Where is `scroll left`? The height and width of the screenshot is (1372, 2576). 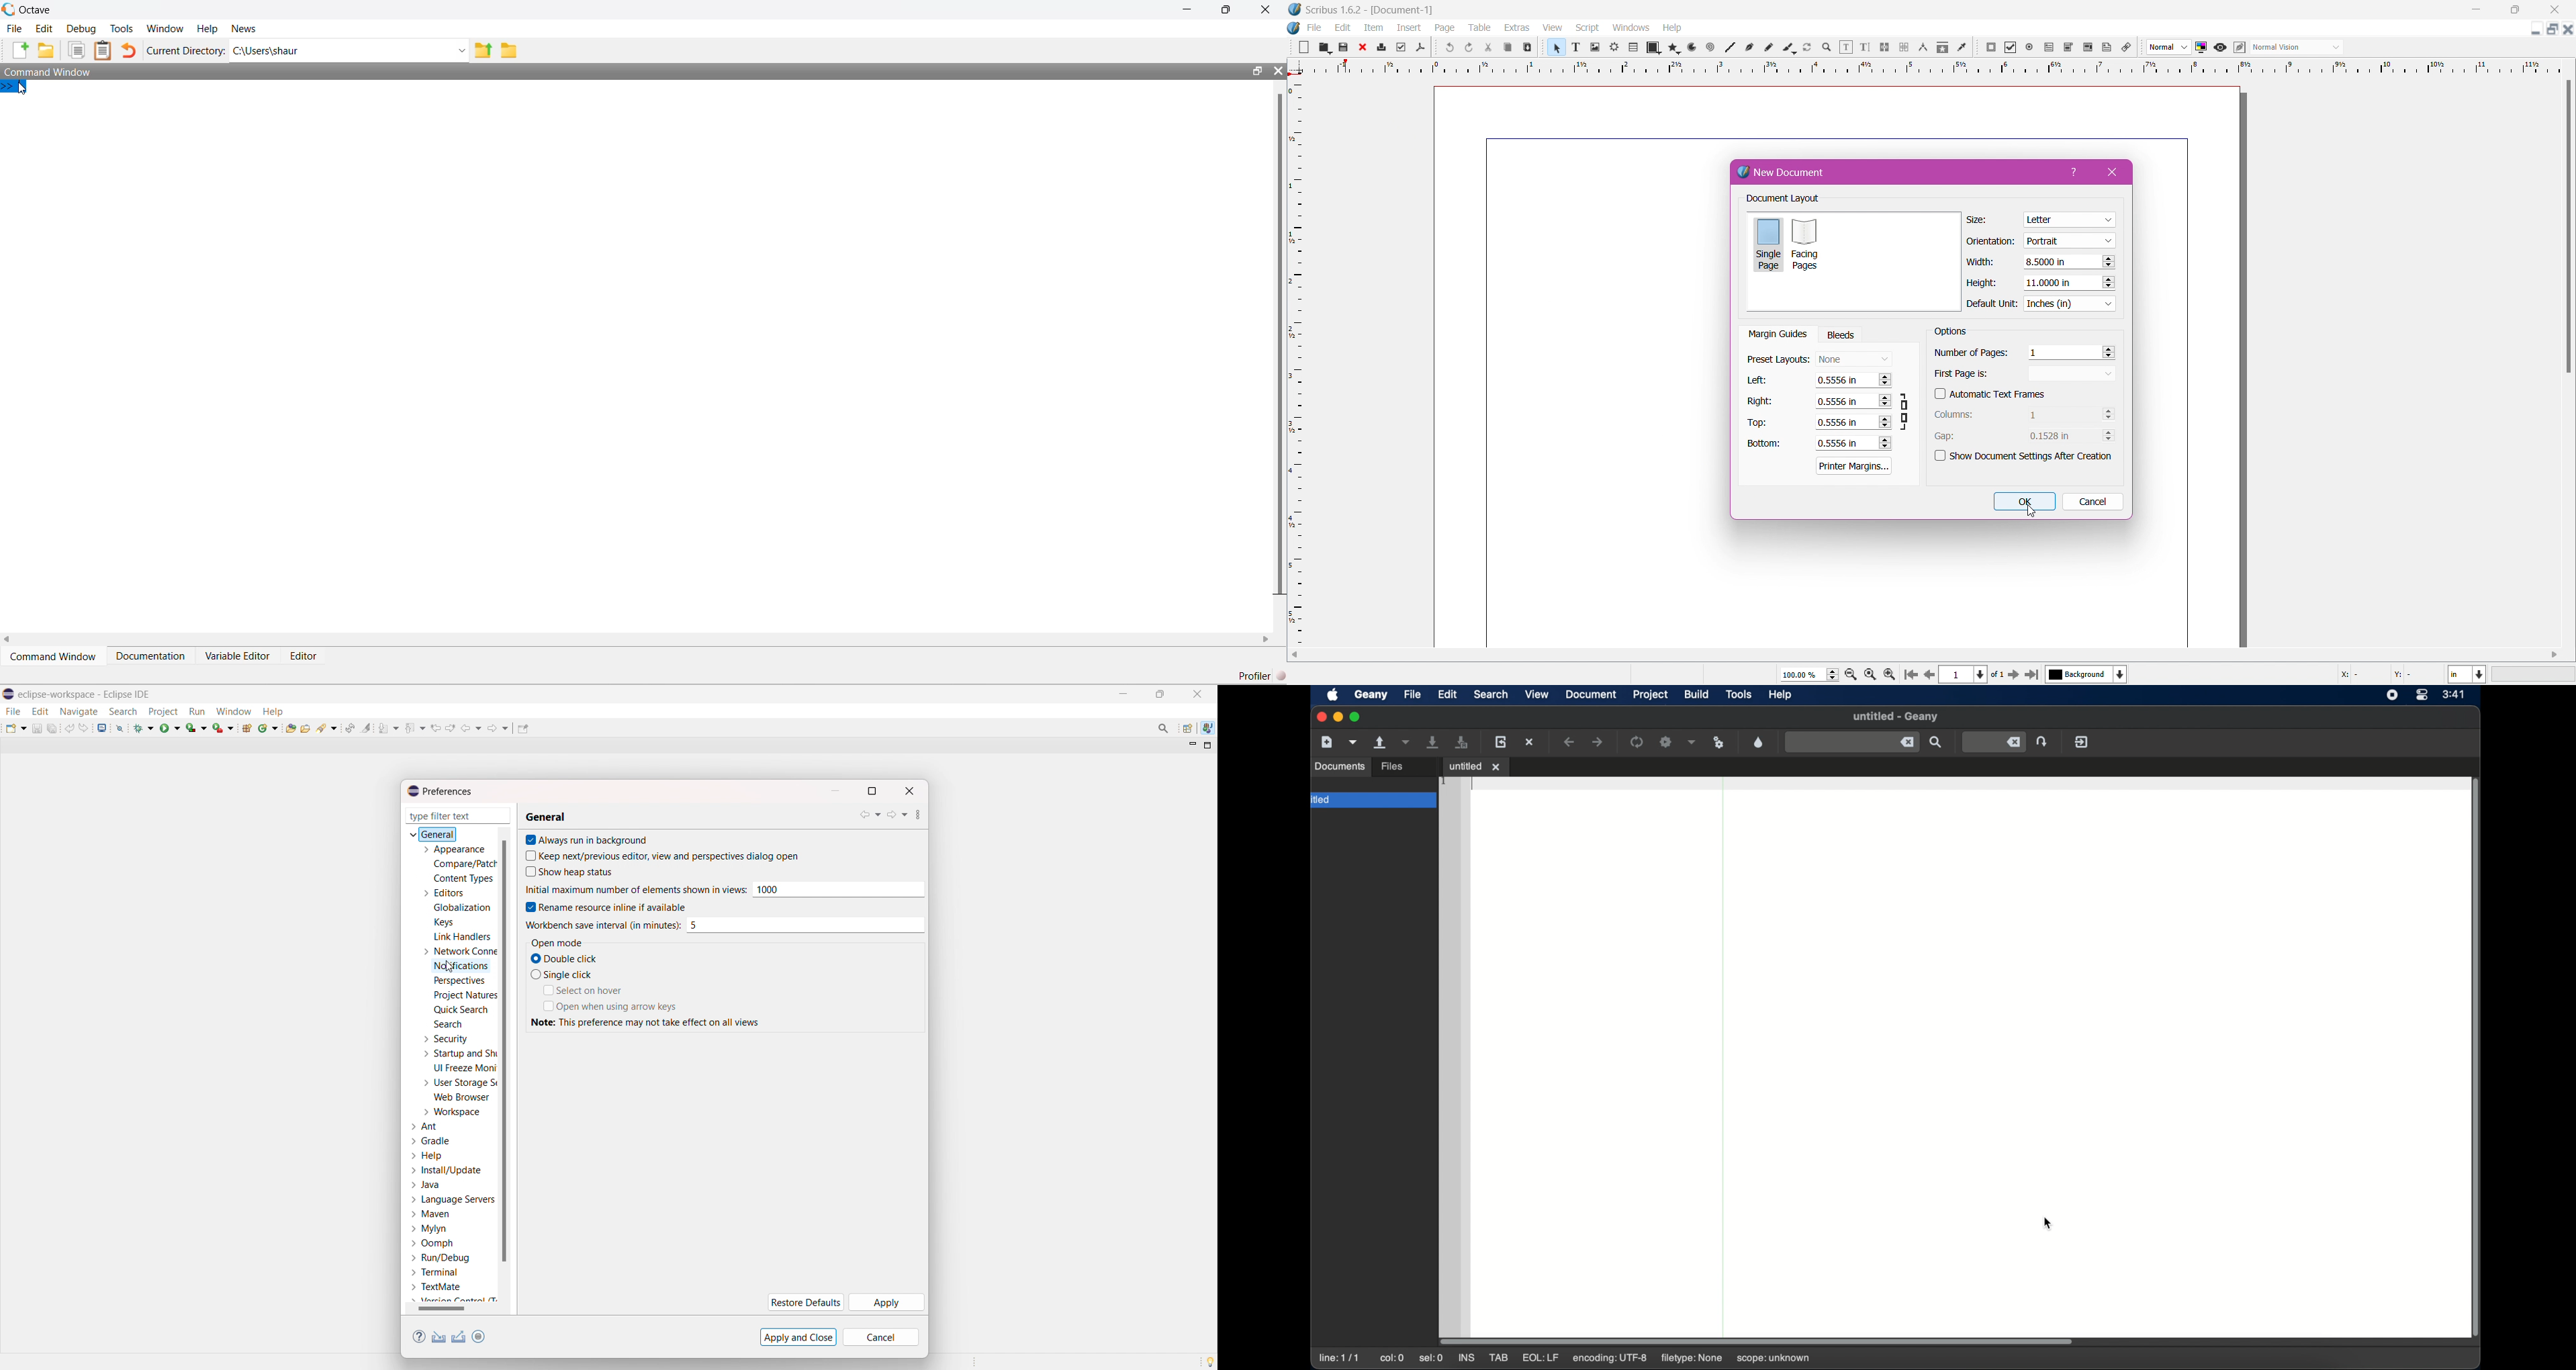 scroll left is located at coordinates (9, 639).